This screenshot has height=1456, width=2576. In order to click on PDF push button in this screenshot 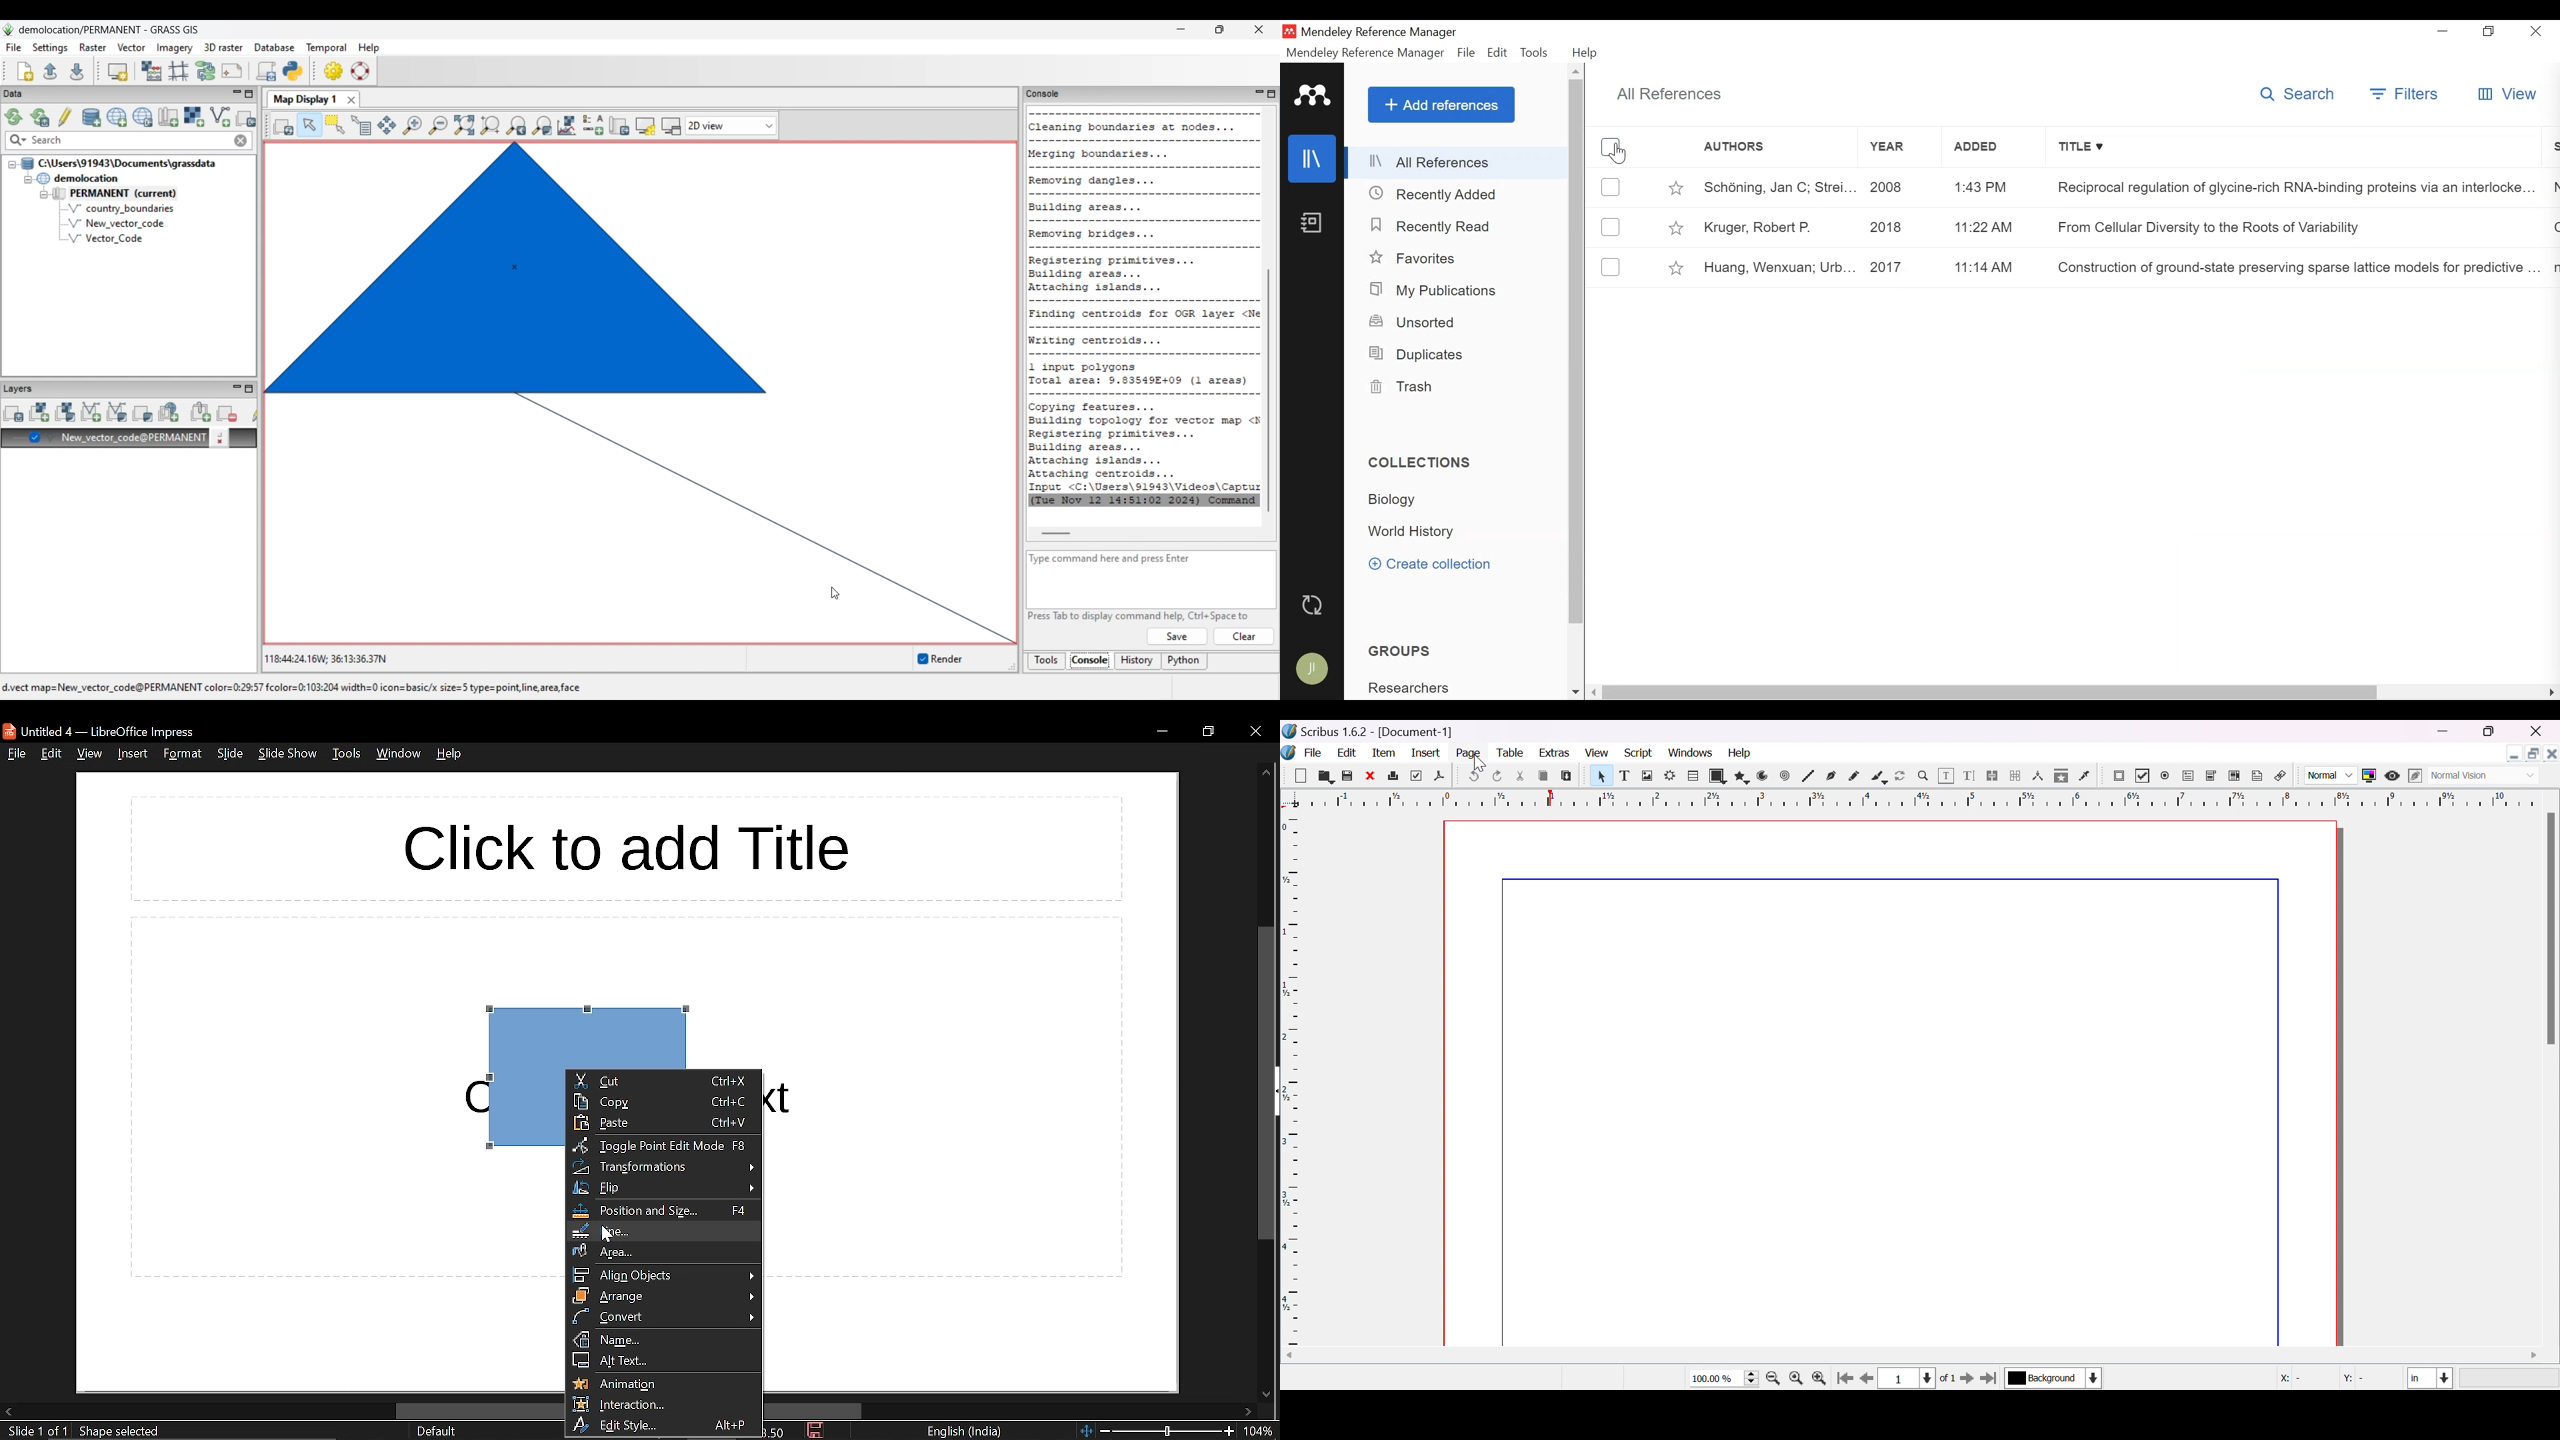, I will do `click(2119, 778)`.